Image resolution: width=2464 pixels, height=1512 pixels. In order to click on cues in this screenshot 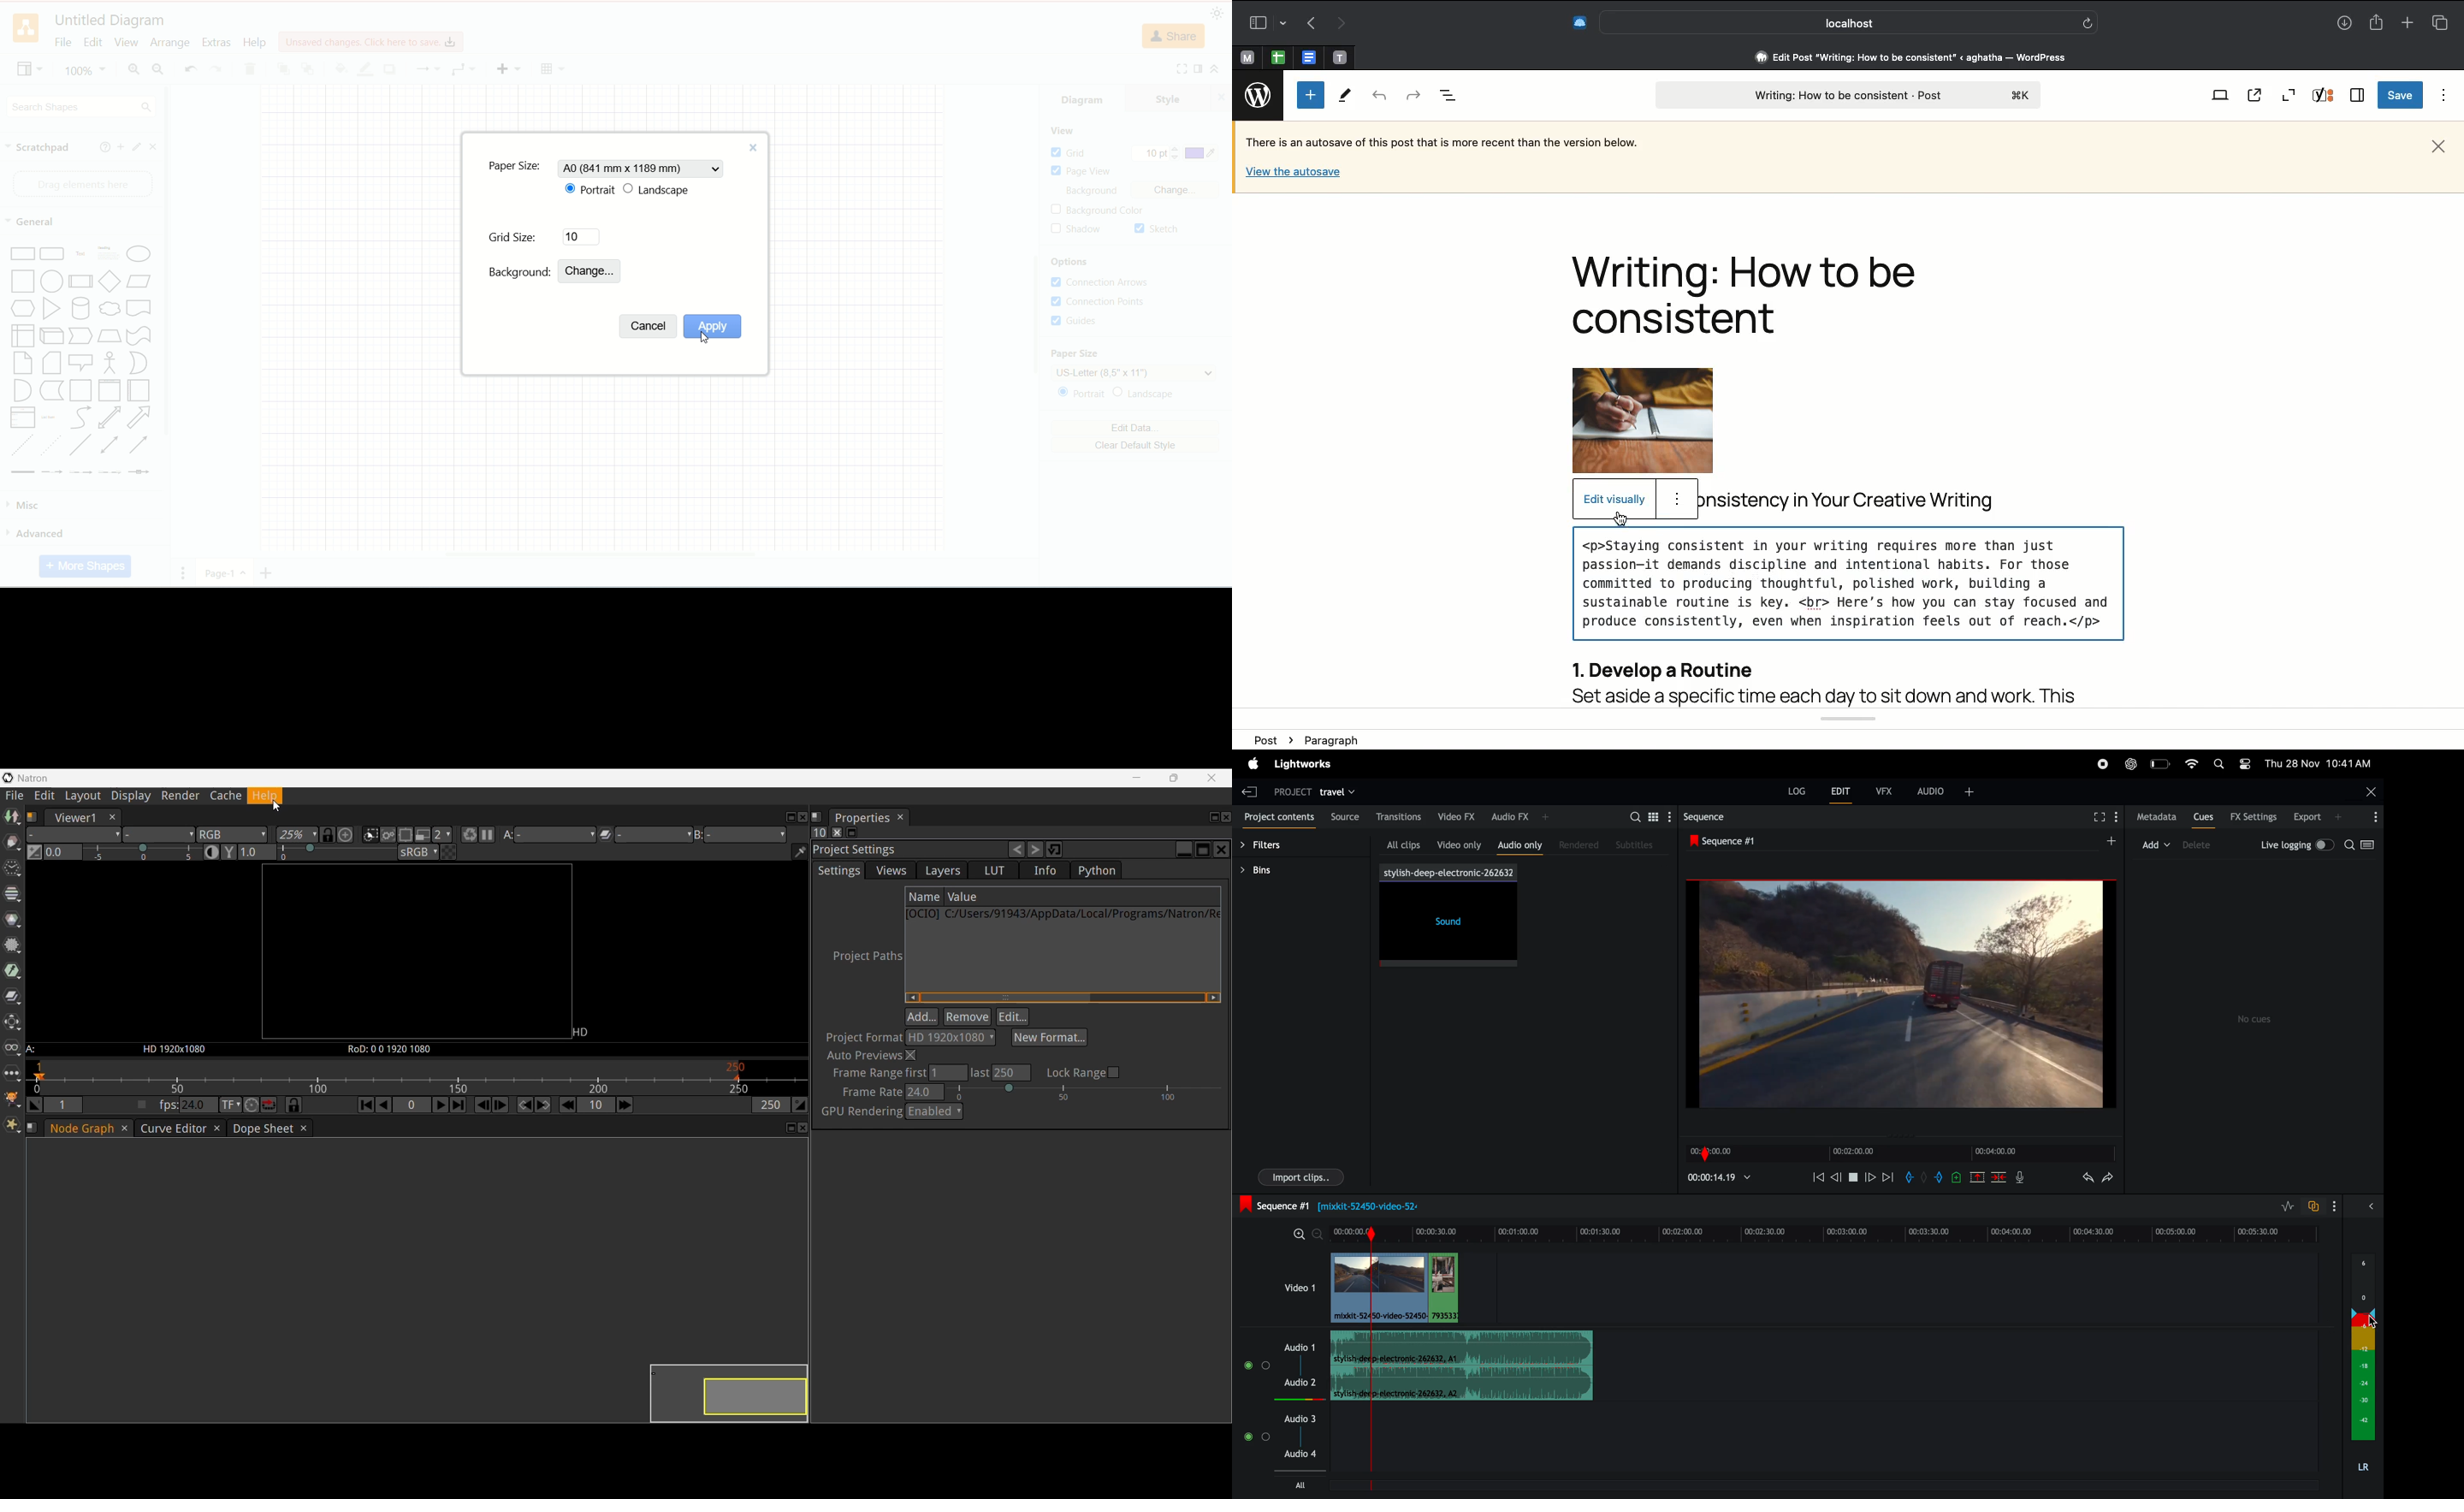, I will do `click(2203, 817)`.